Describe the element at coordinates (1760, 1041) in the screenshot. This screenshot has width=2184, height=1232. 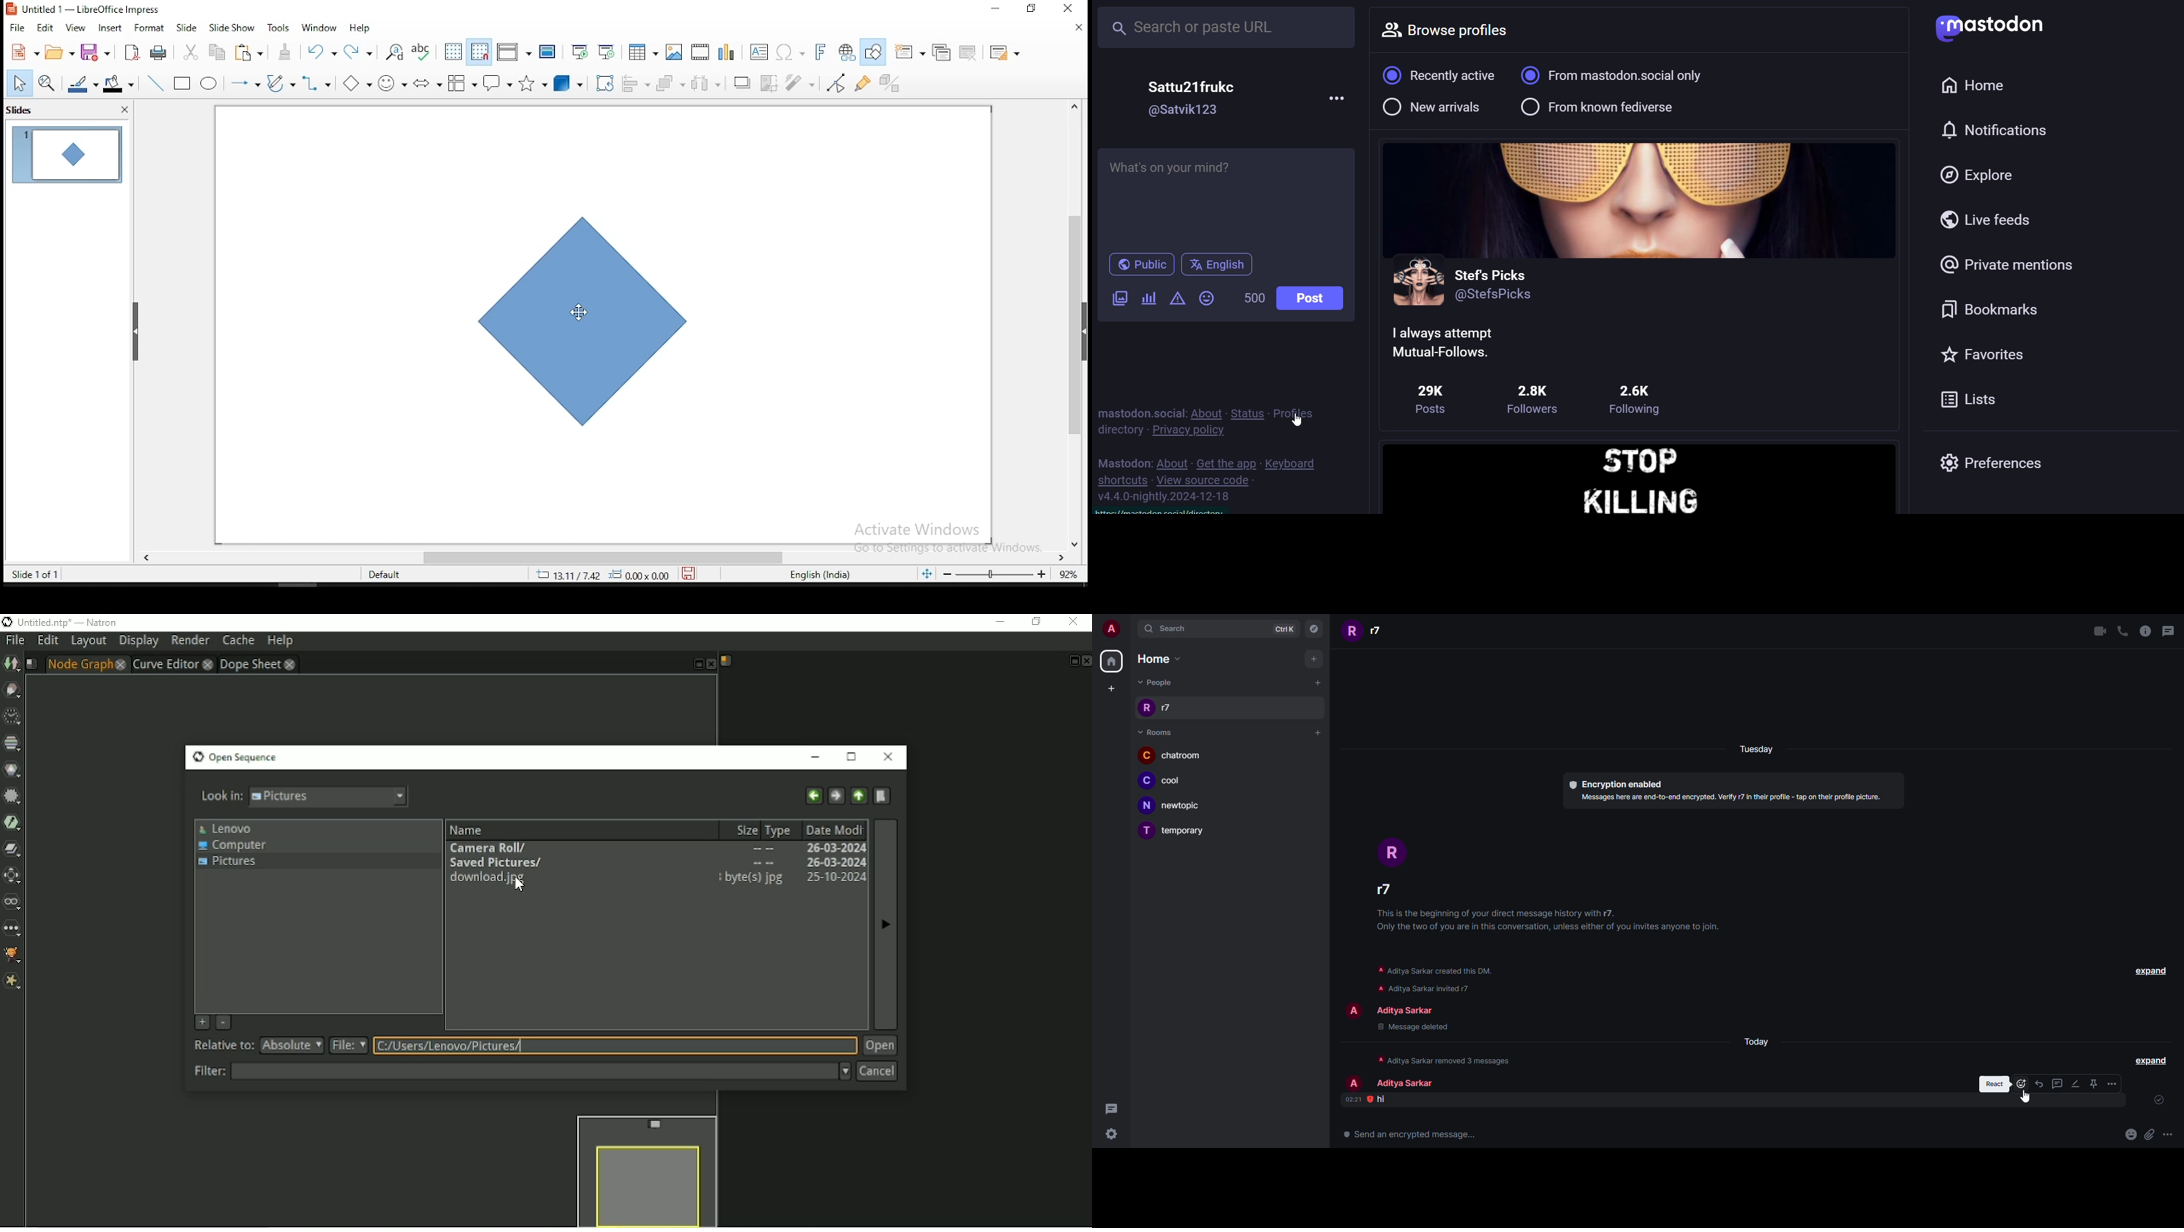
I see `day` at that location.